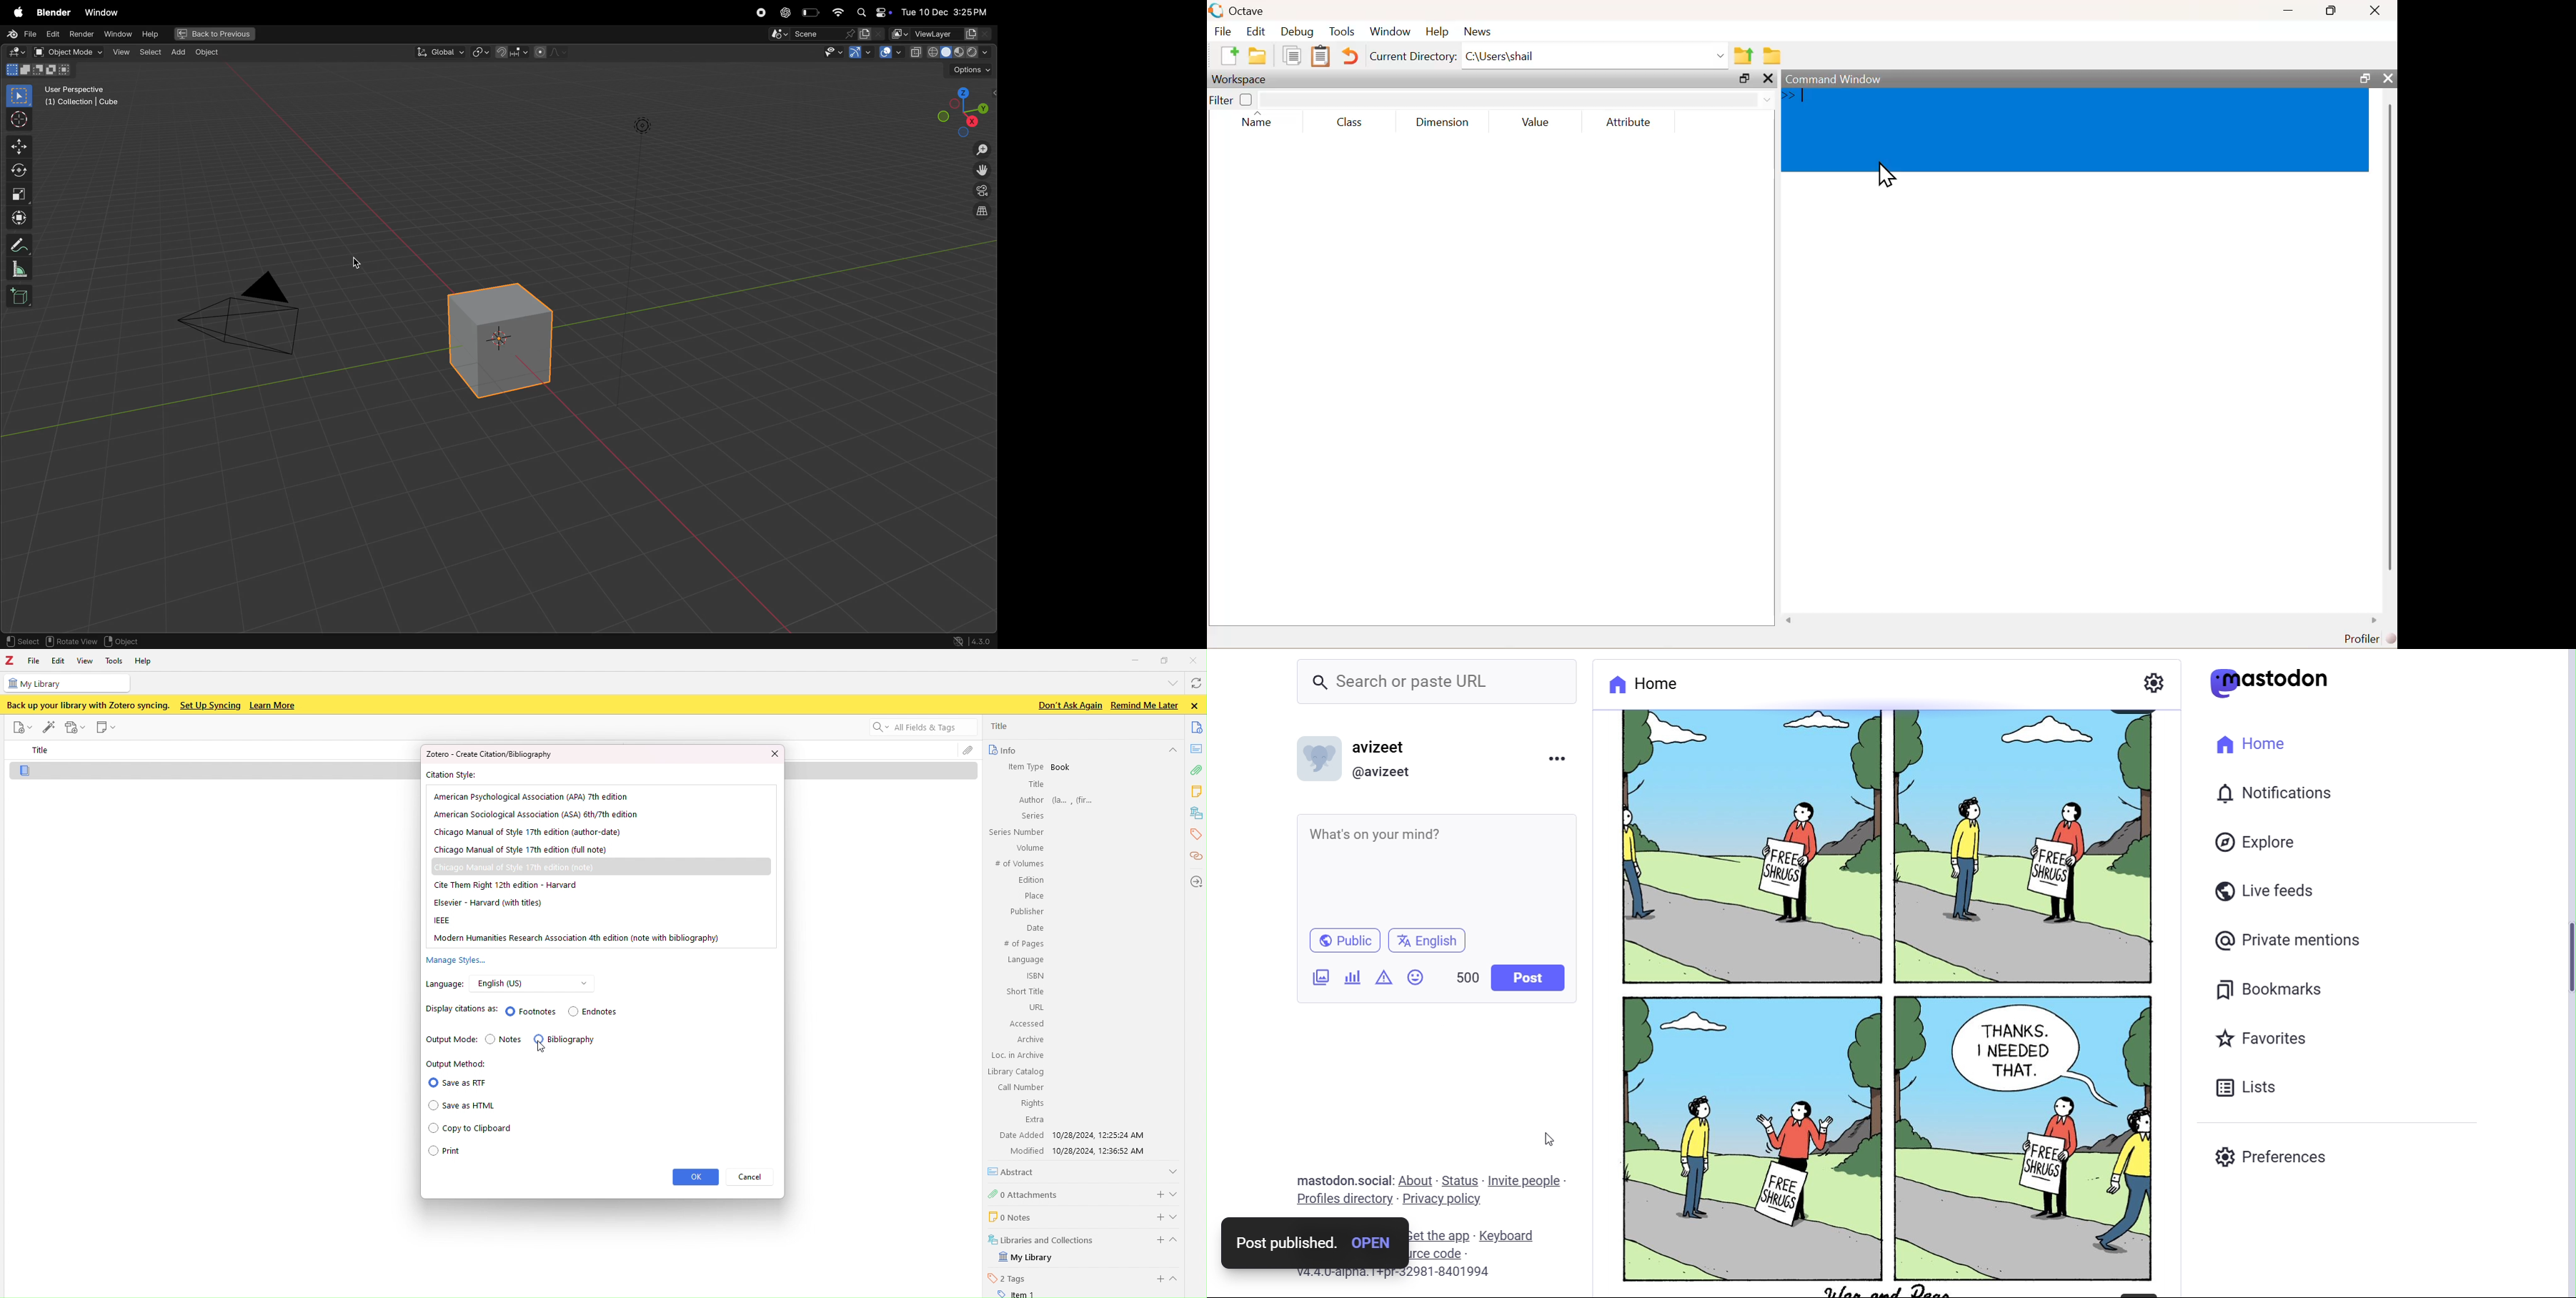 This screenshot has width=2576, height=1316. What do you see at coordinates (1883, 1000) in the screenshot?
I see `Another Post` at bounding box center [1883, 1000].